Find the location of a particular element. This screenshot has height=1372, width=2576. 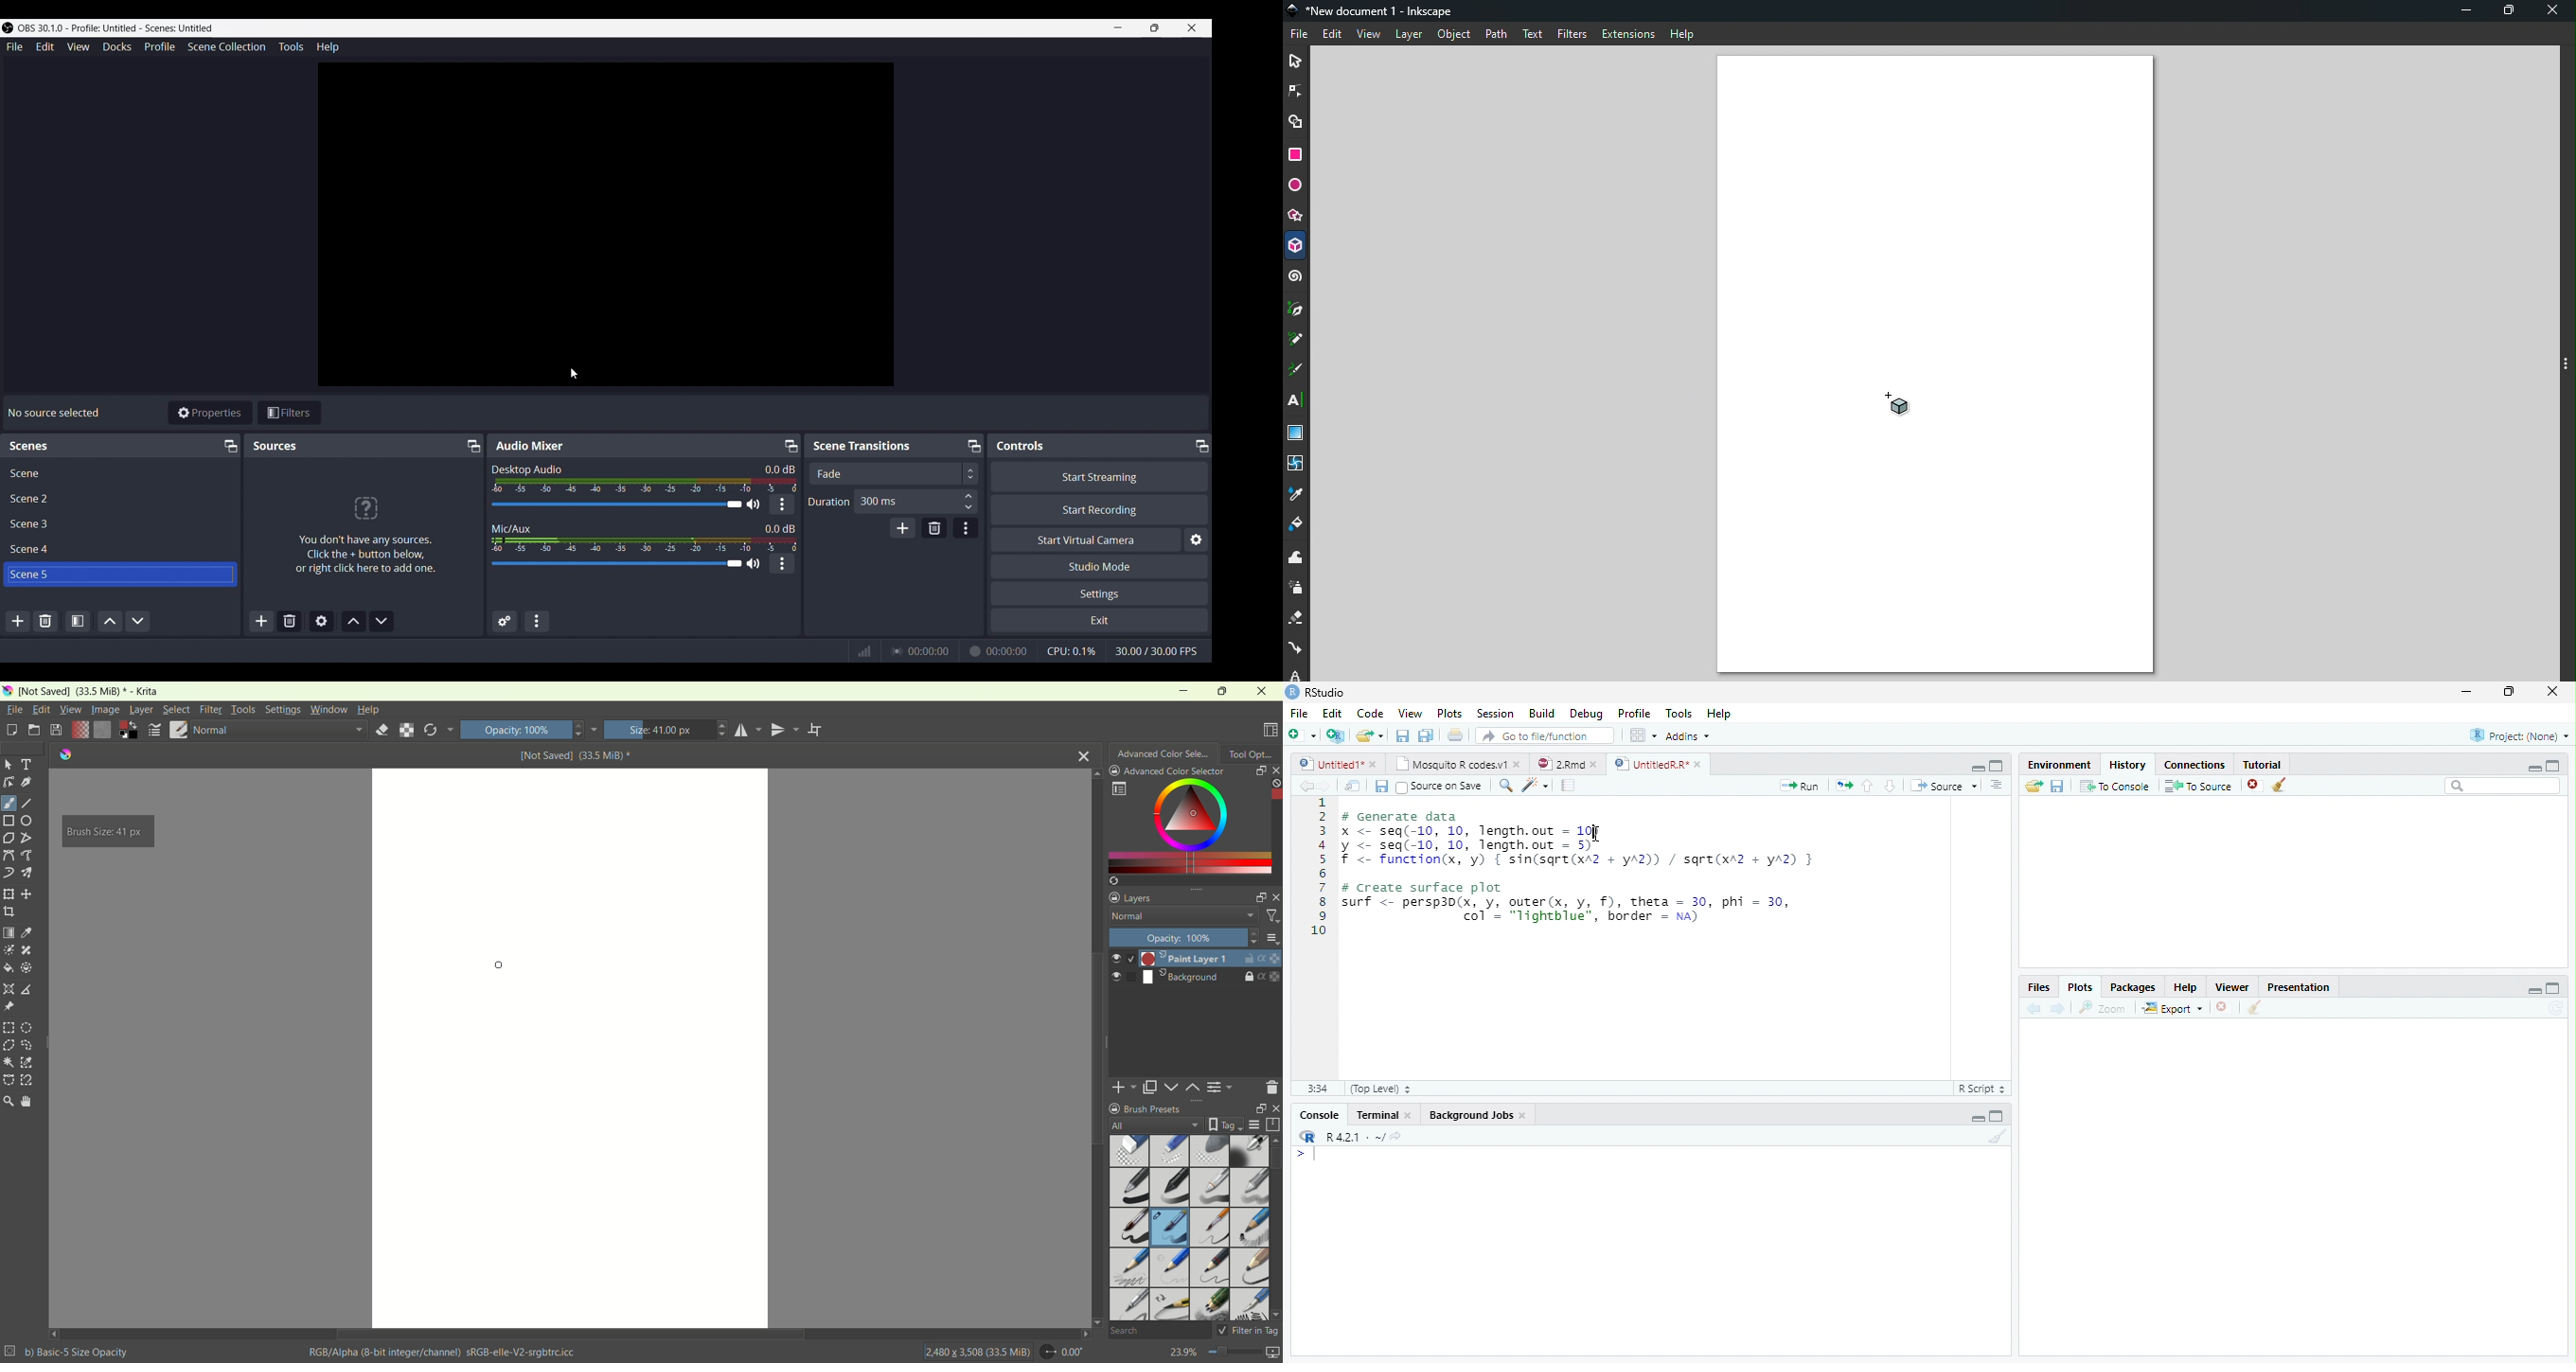

Open an existing file is located at coordinates (1362, 735).